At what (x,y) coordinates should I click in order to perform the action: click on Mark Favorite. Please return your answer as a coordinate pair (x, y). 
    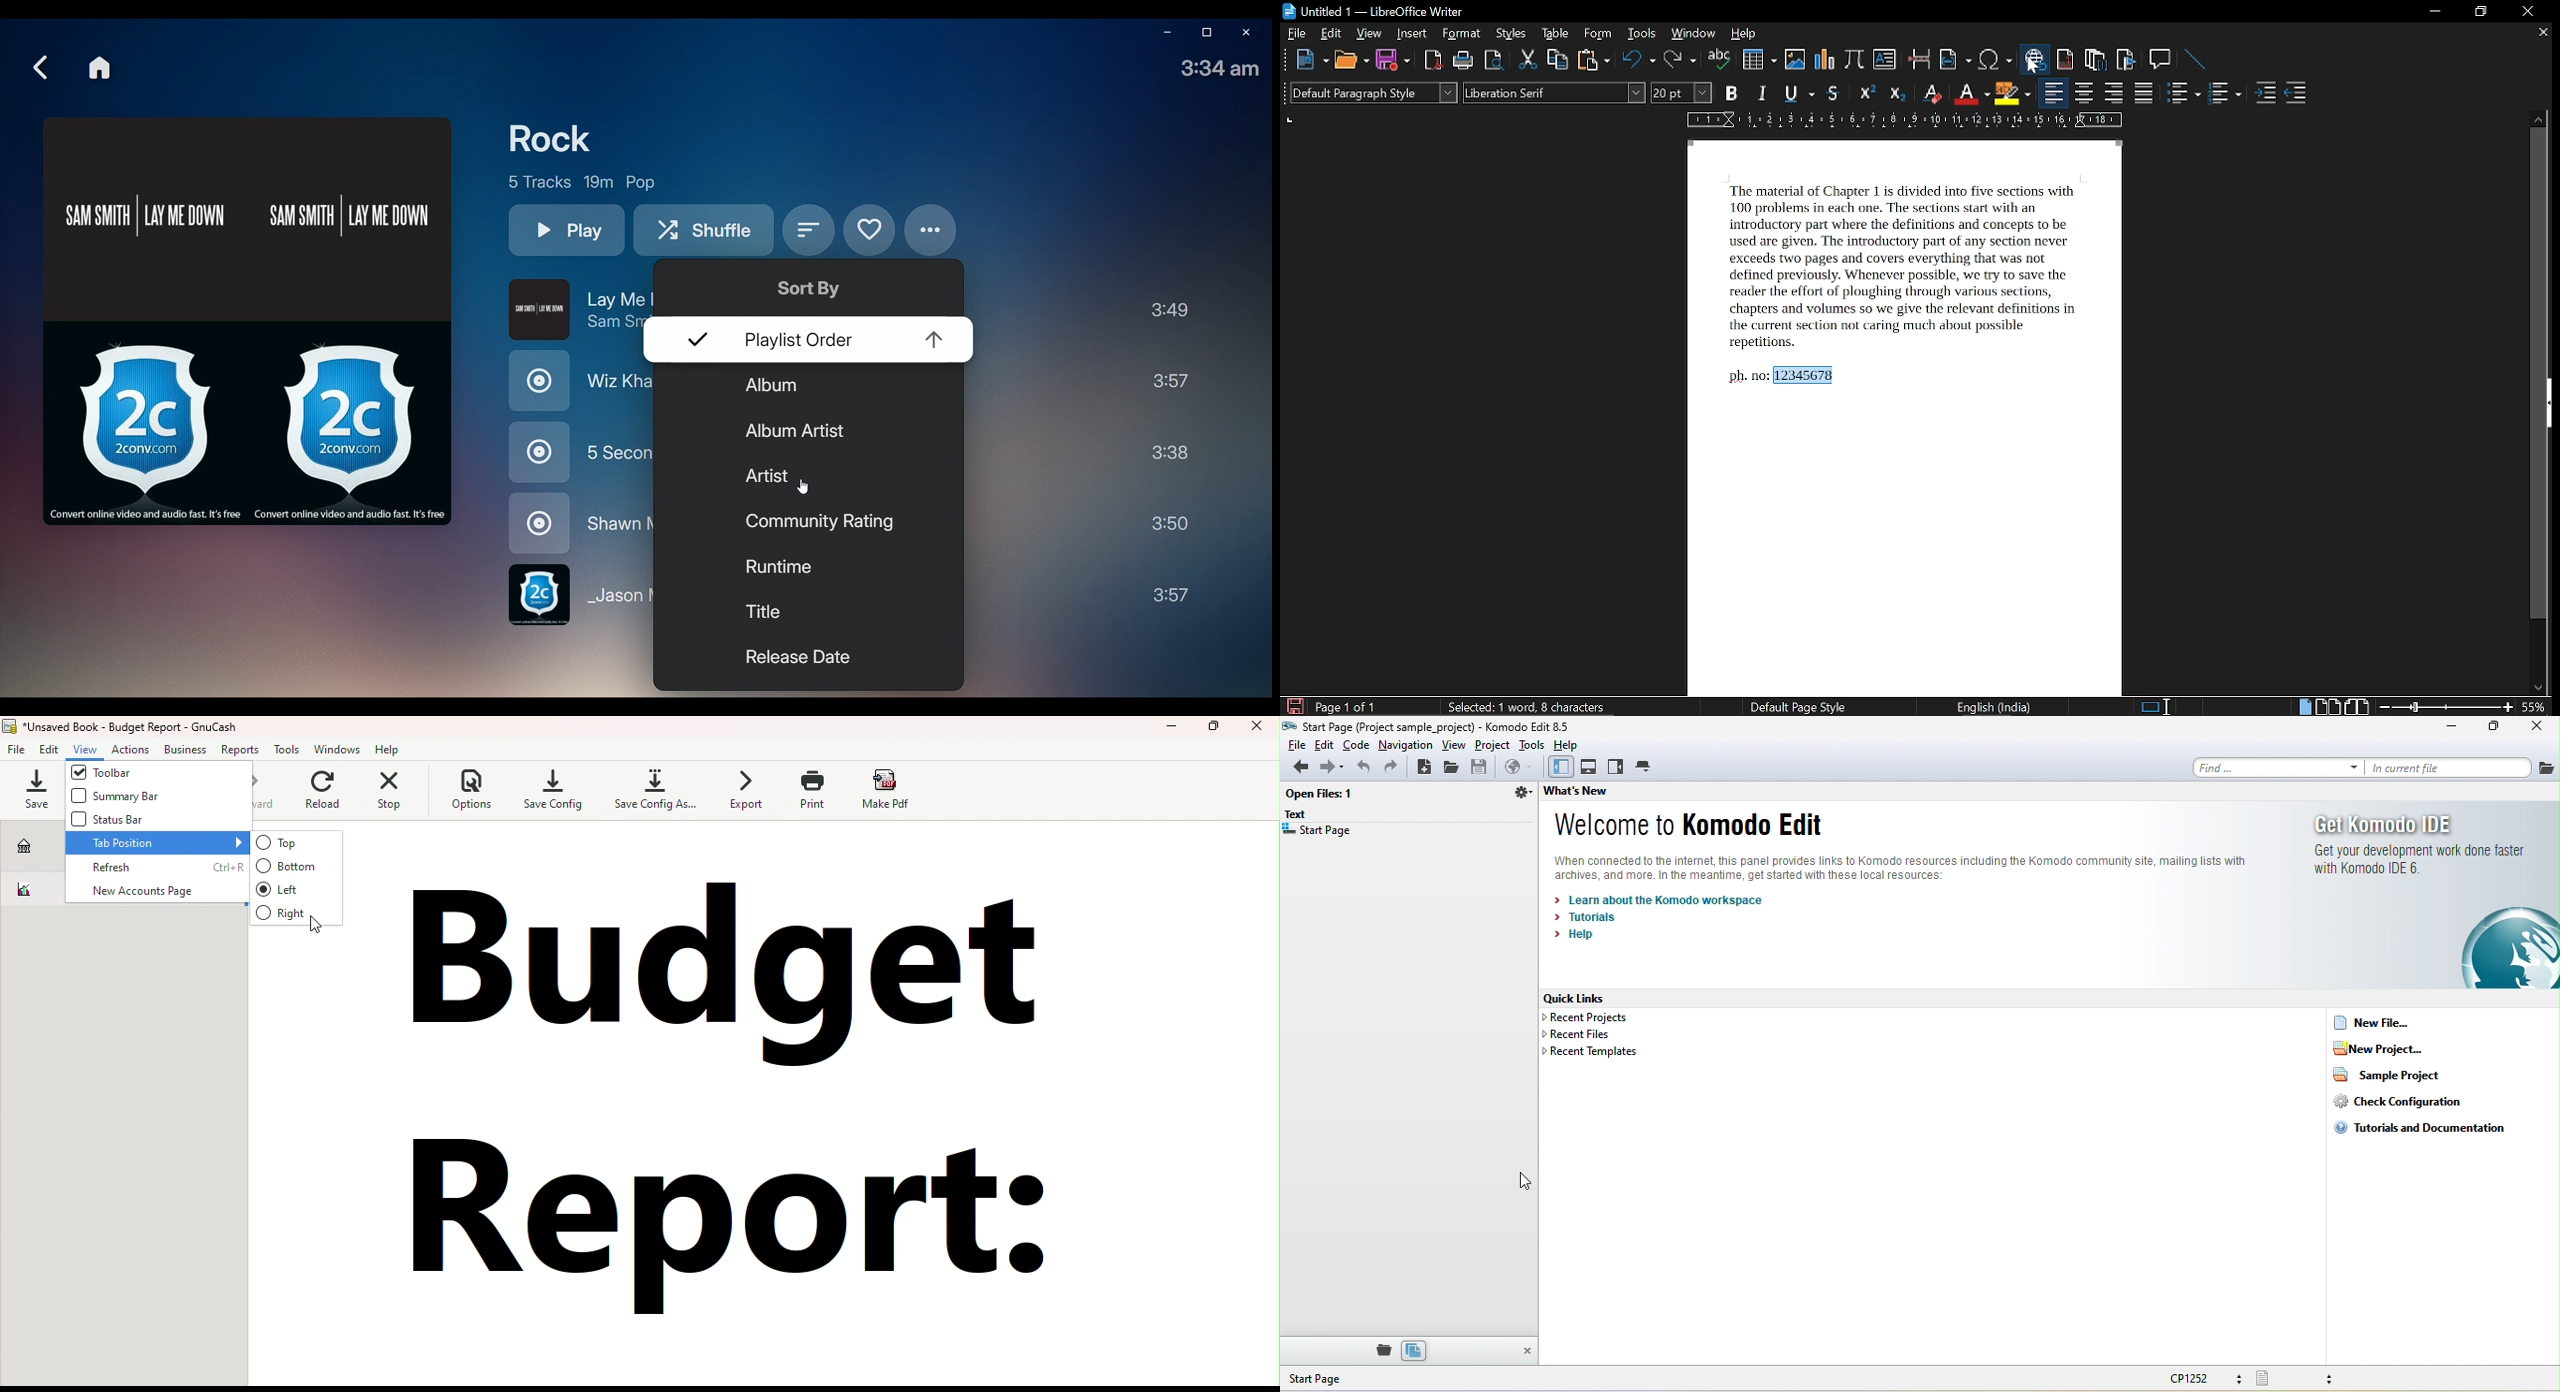
    Looking at the image, I should click on (868, 230).